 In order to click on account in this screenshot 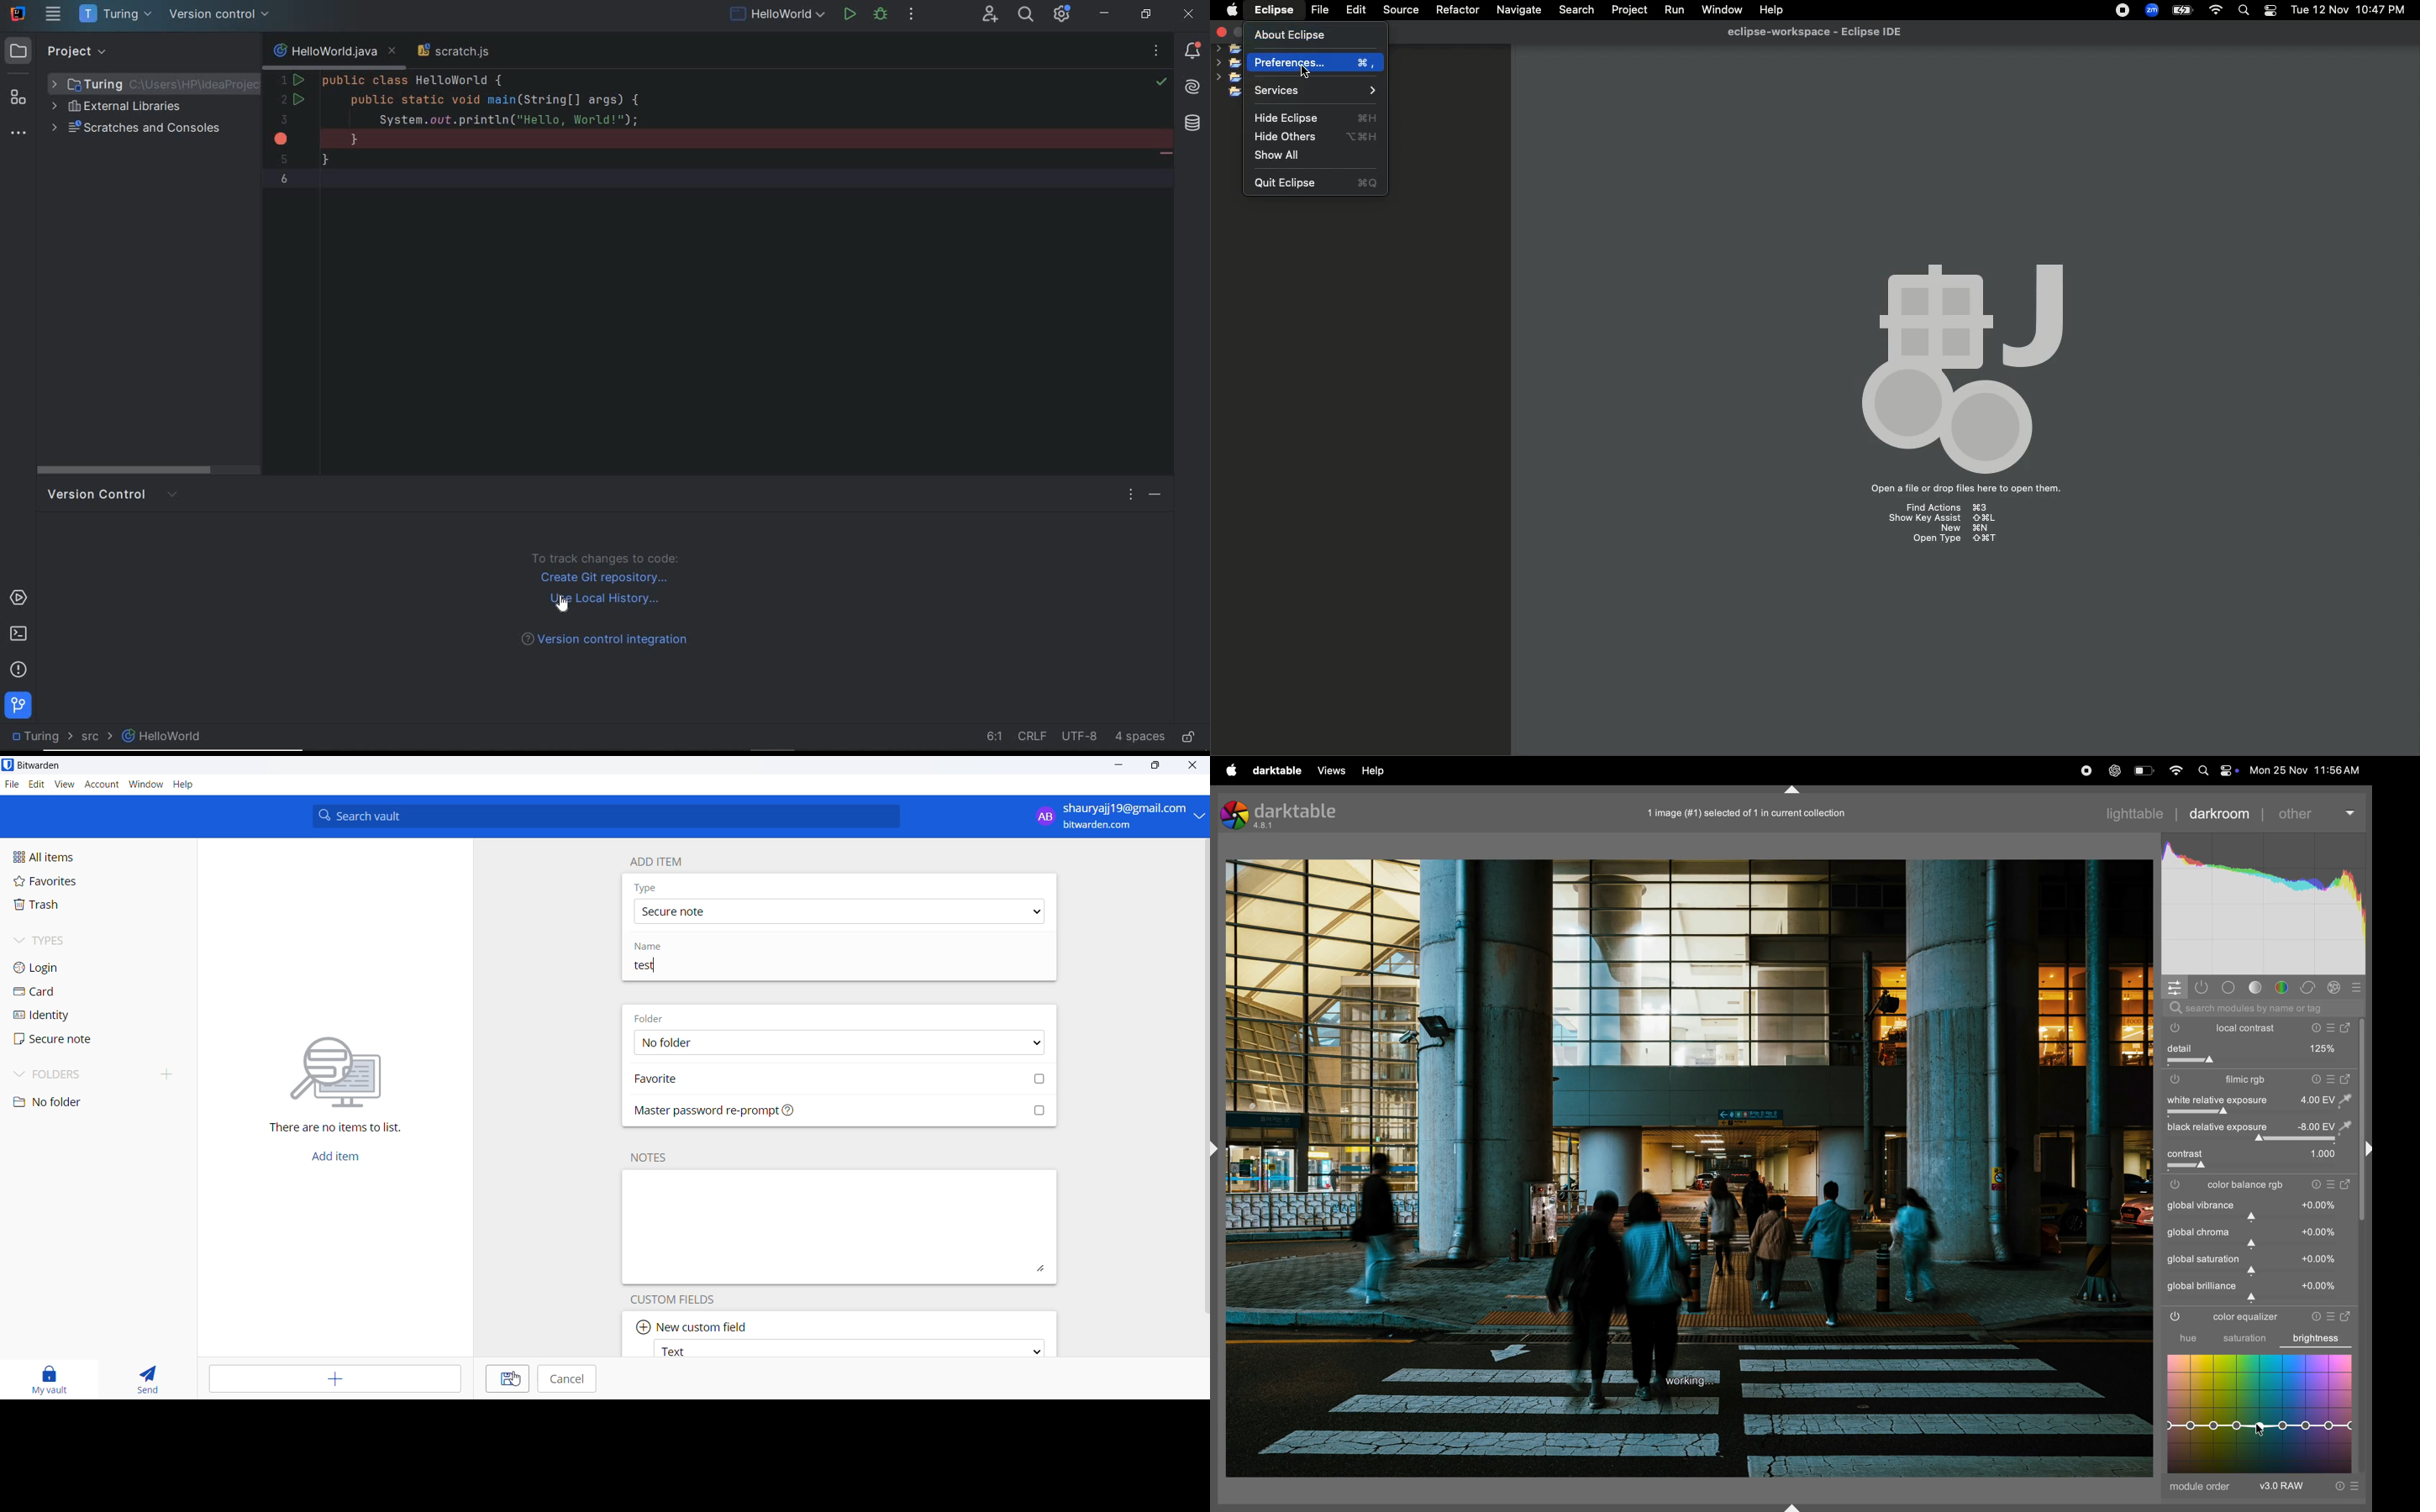, I will do `click(102, 784)`.